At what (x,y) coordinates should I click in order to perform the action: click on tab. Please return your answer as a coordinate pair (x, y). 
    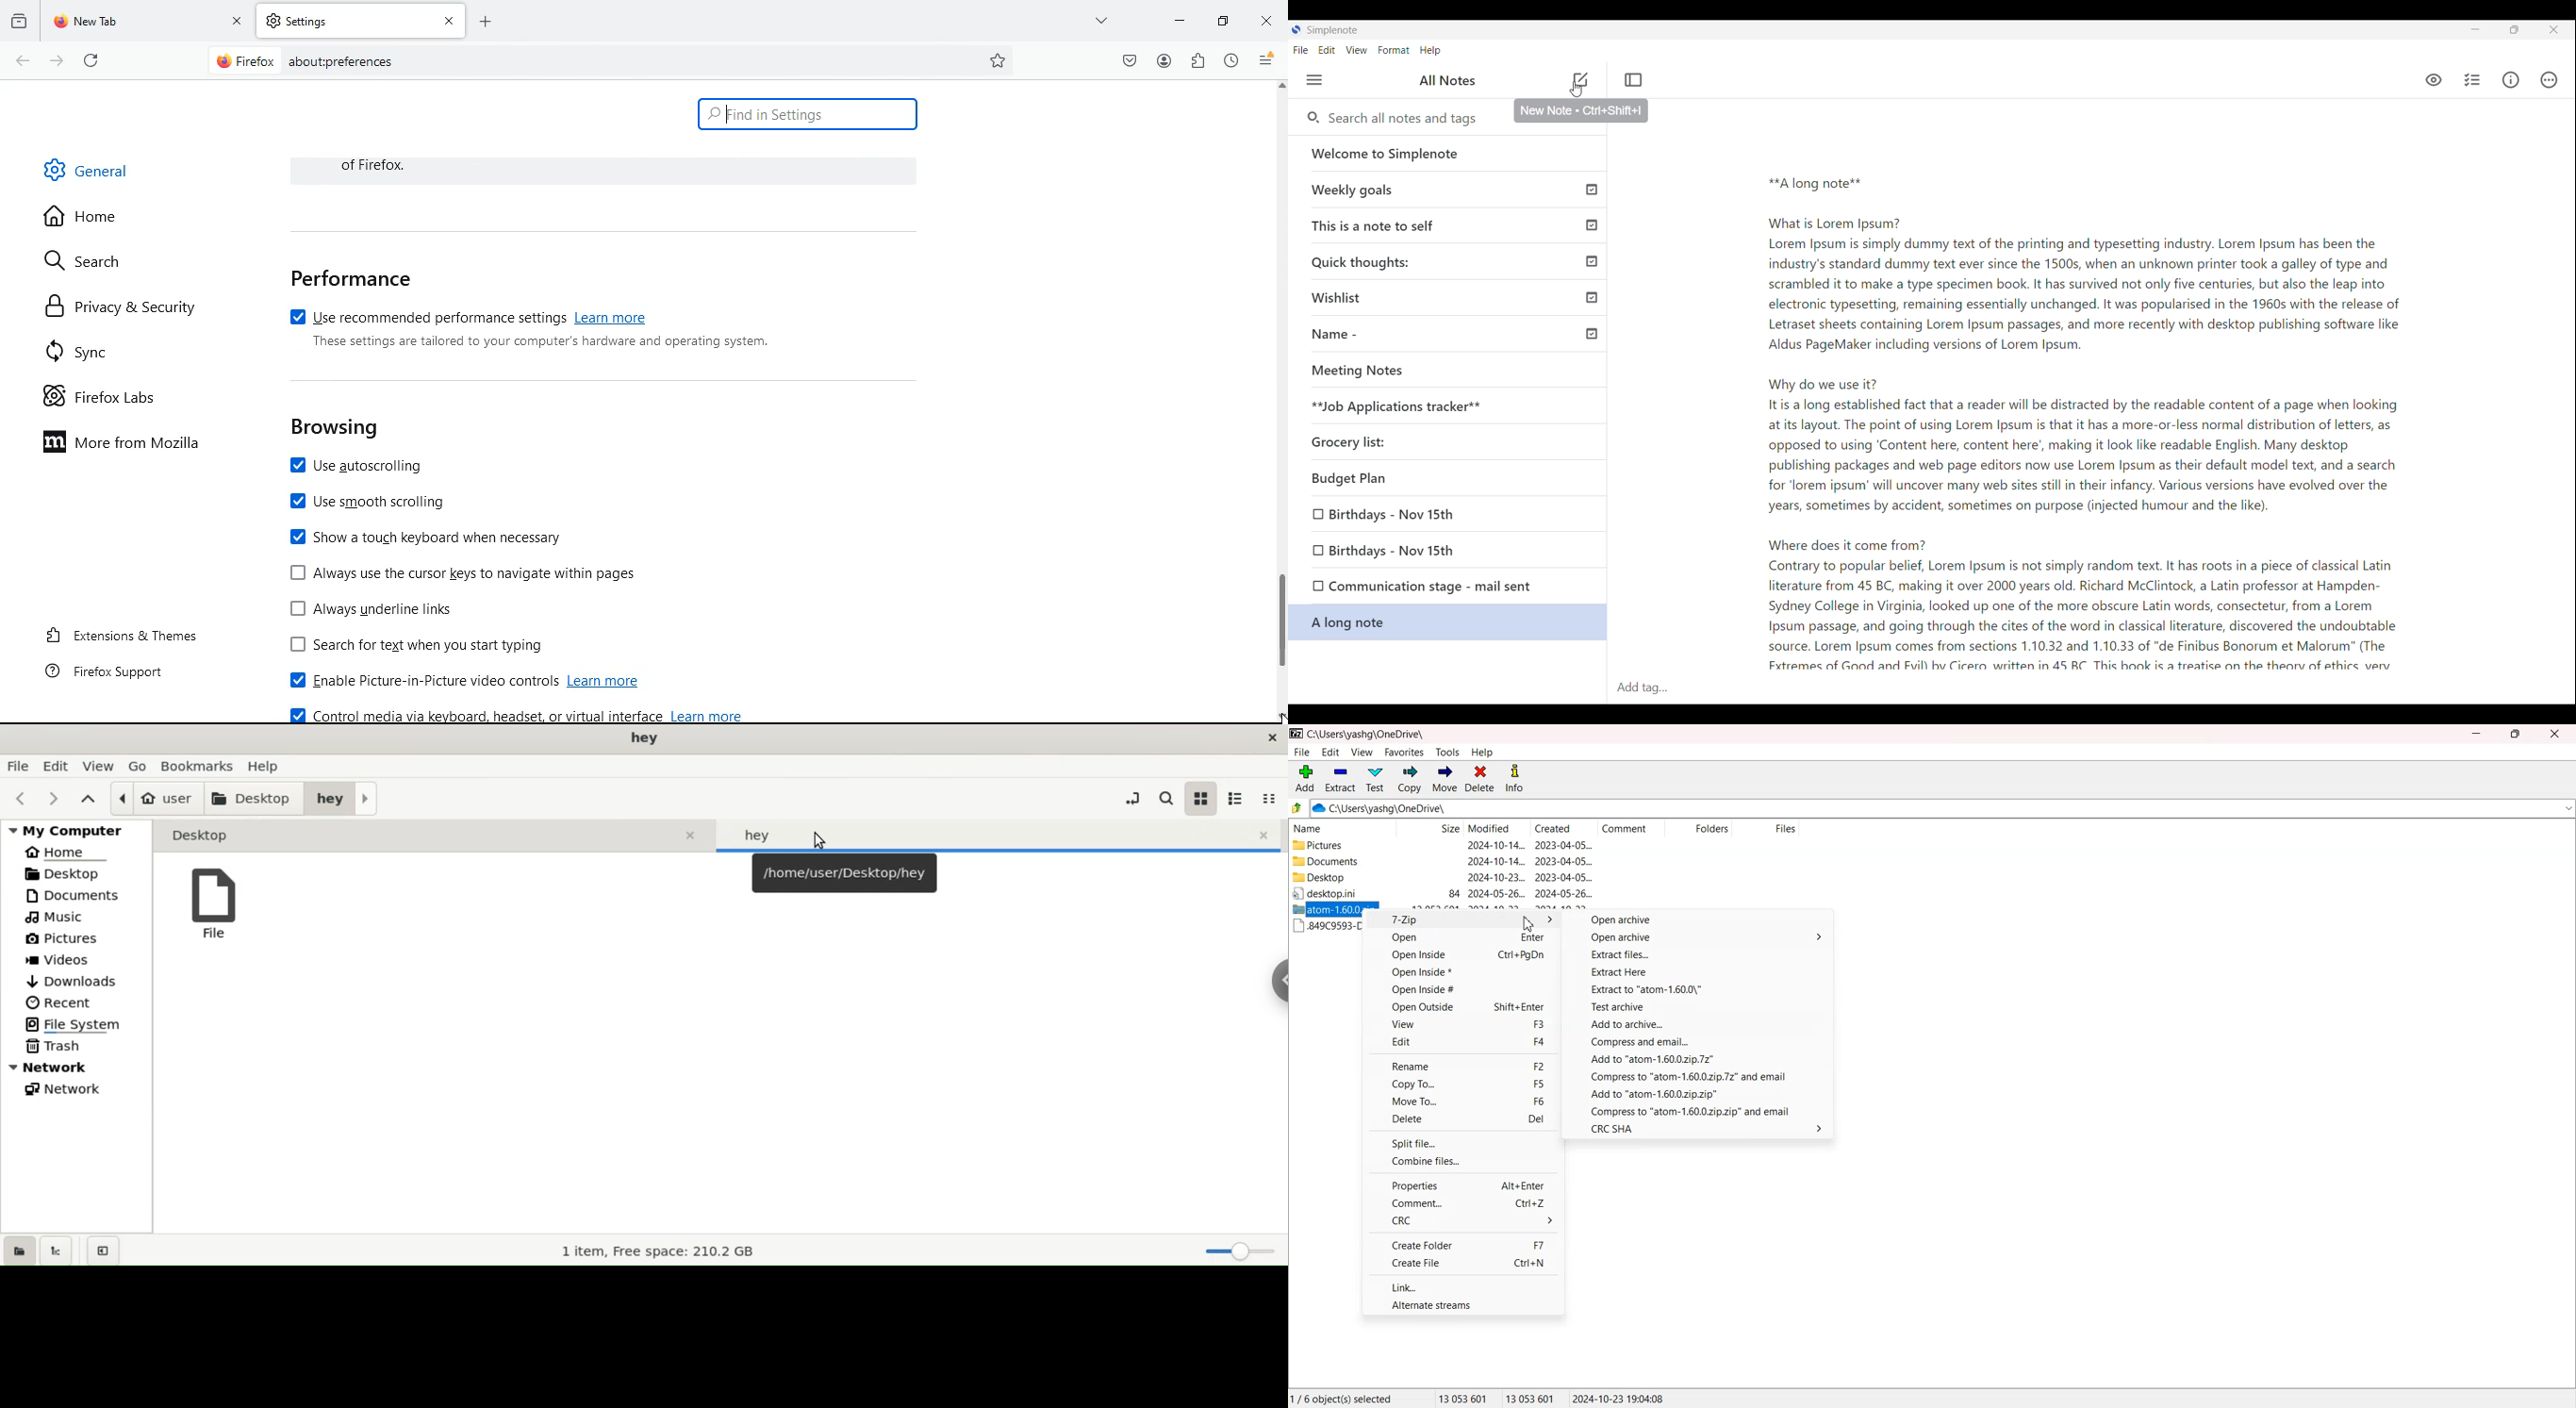
    Looking at the image, I should click on (362, 21).